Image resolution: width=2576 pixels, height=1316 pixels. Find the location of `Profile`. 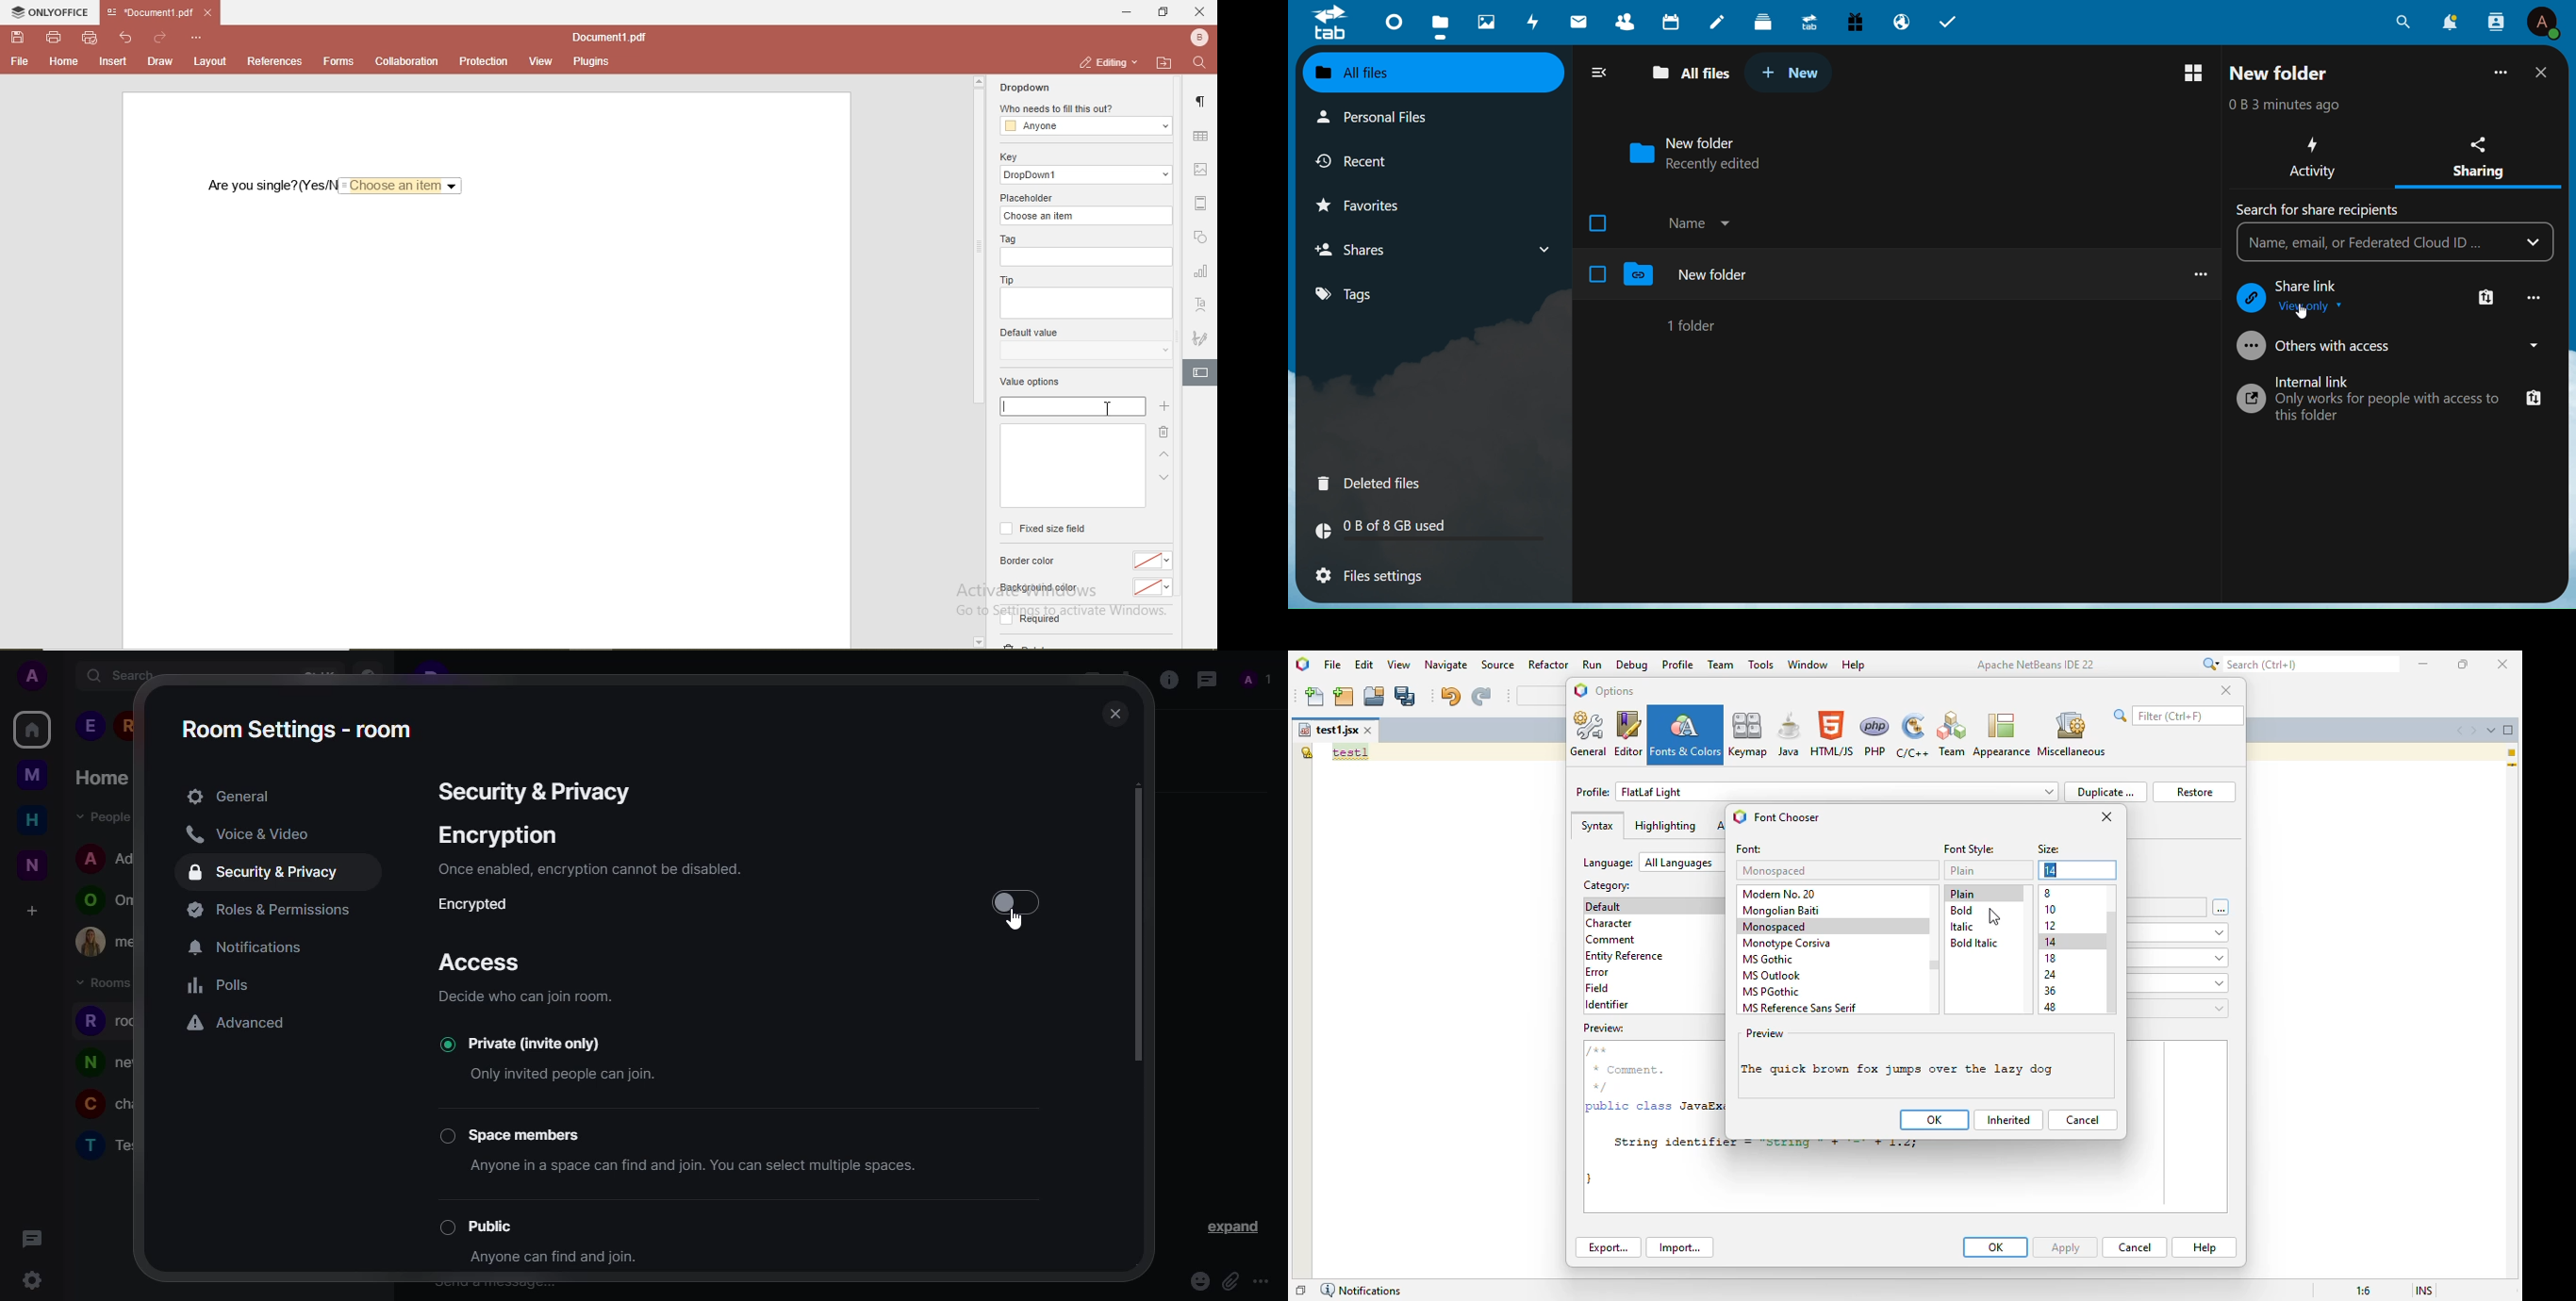

Profile is located at coordinates (2543, 23).